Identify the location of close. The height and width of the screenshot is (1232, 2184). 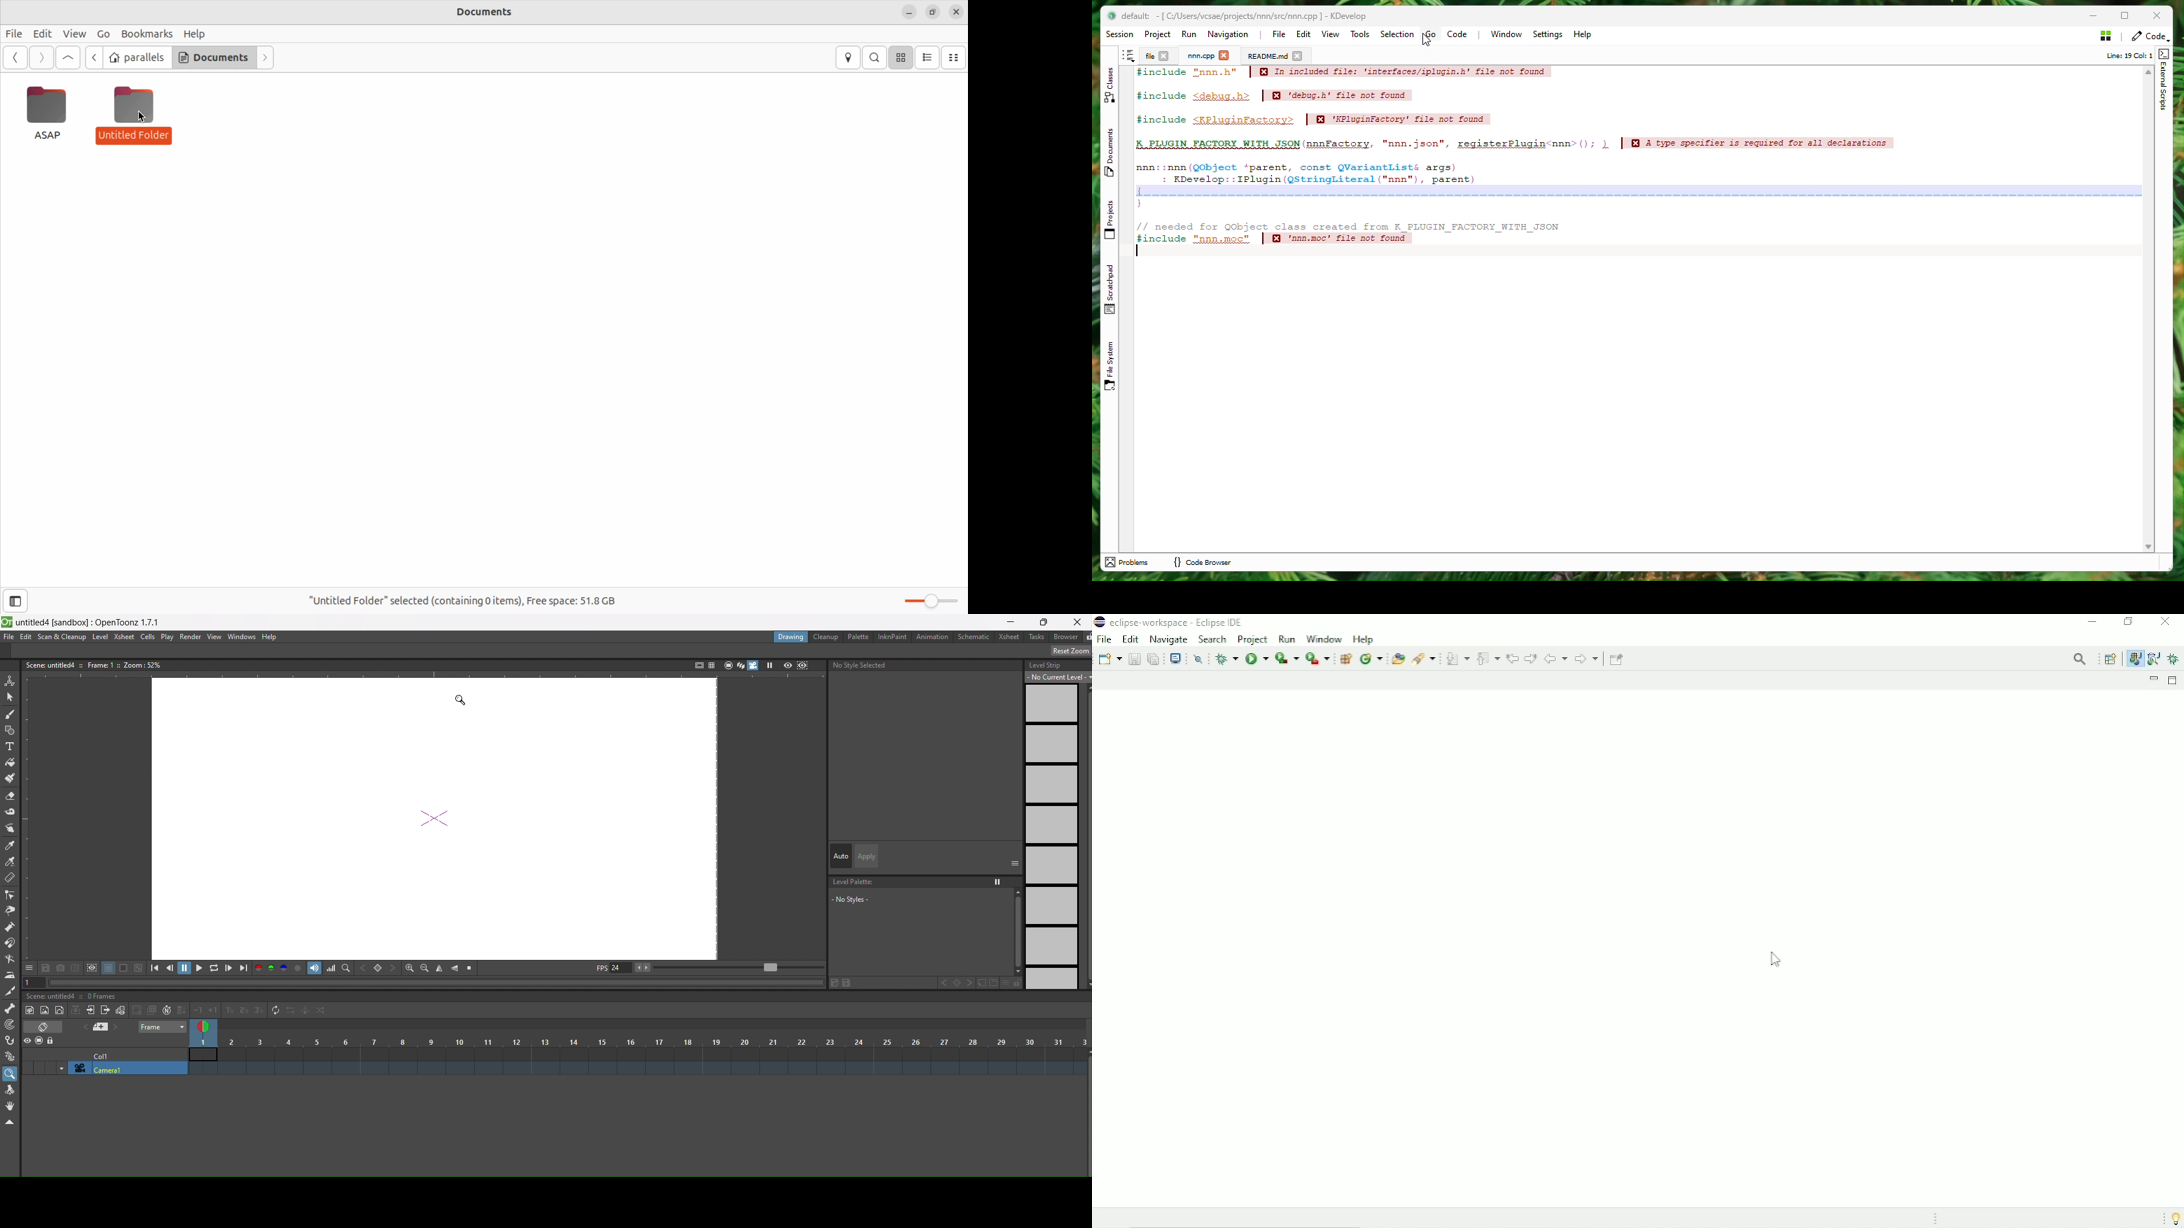
(1078, 621).